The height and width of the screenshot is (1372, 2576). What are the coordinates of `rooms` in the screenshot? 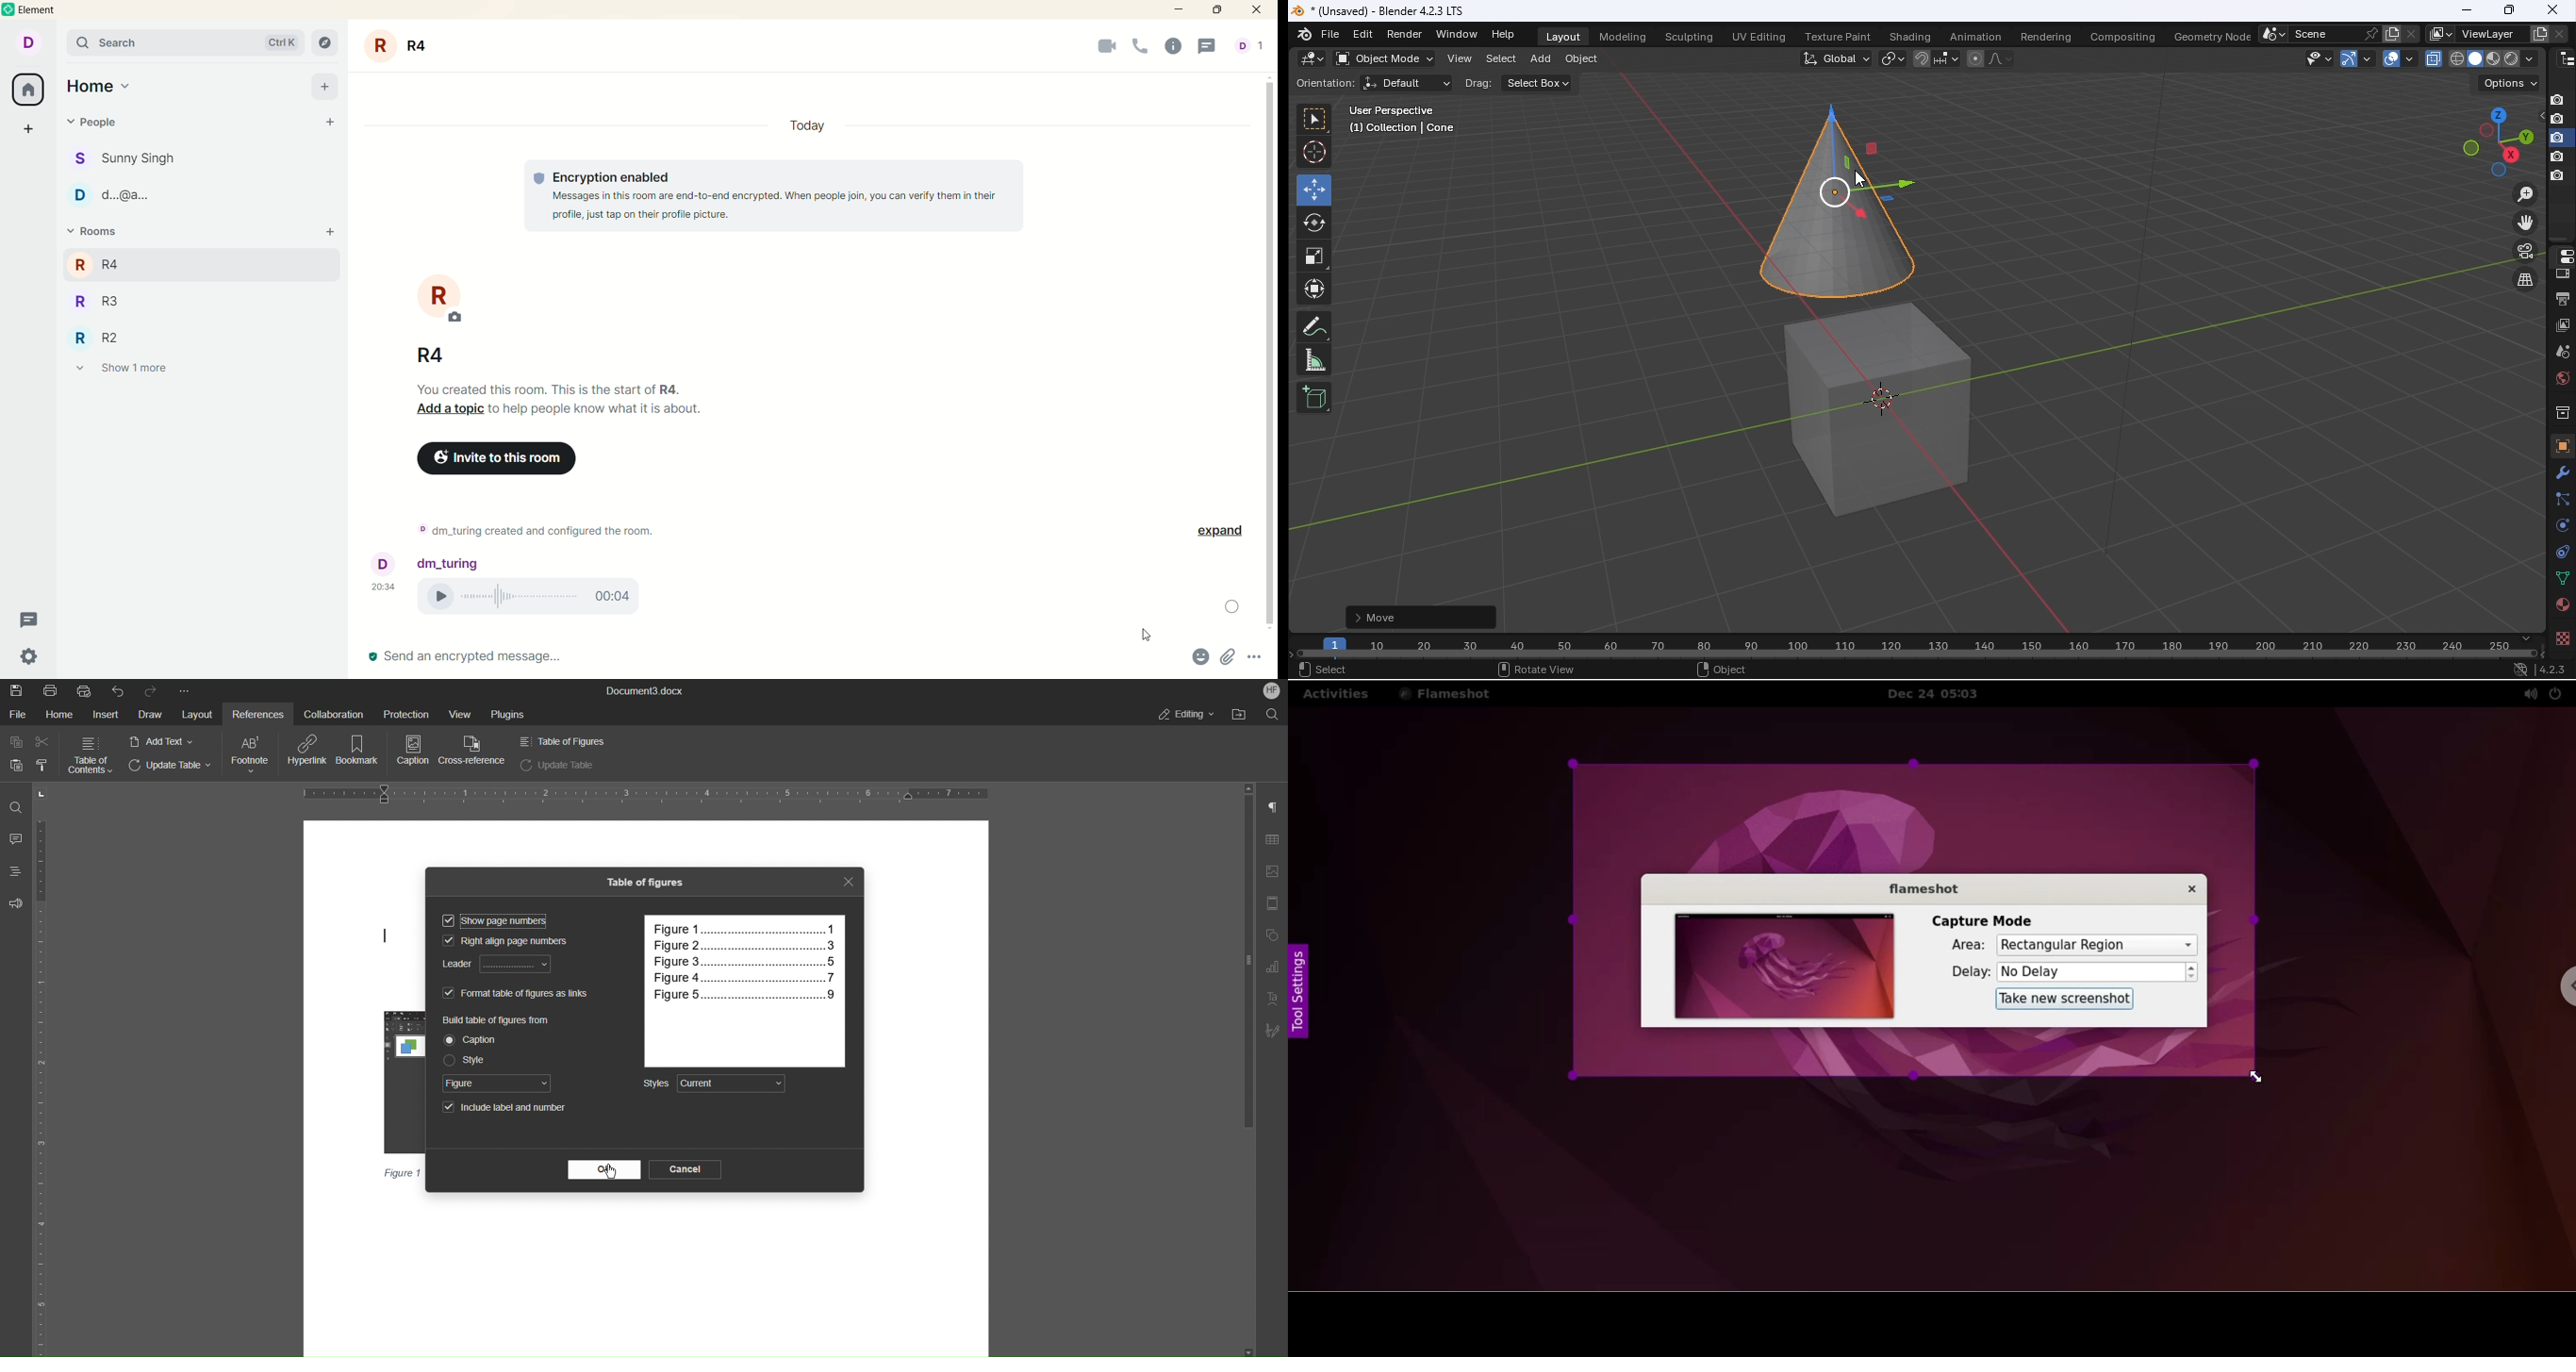 It's located at (91, 232).